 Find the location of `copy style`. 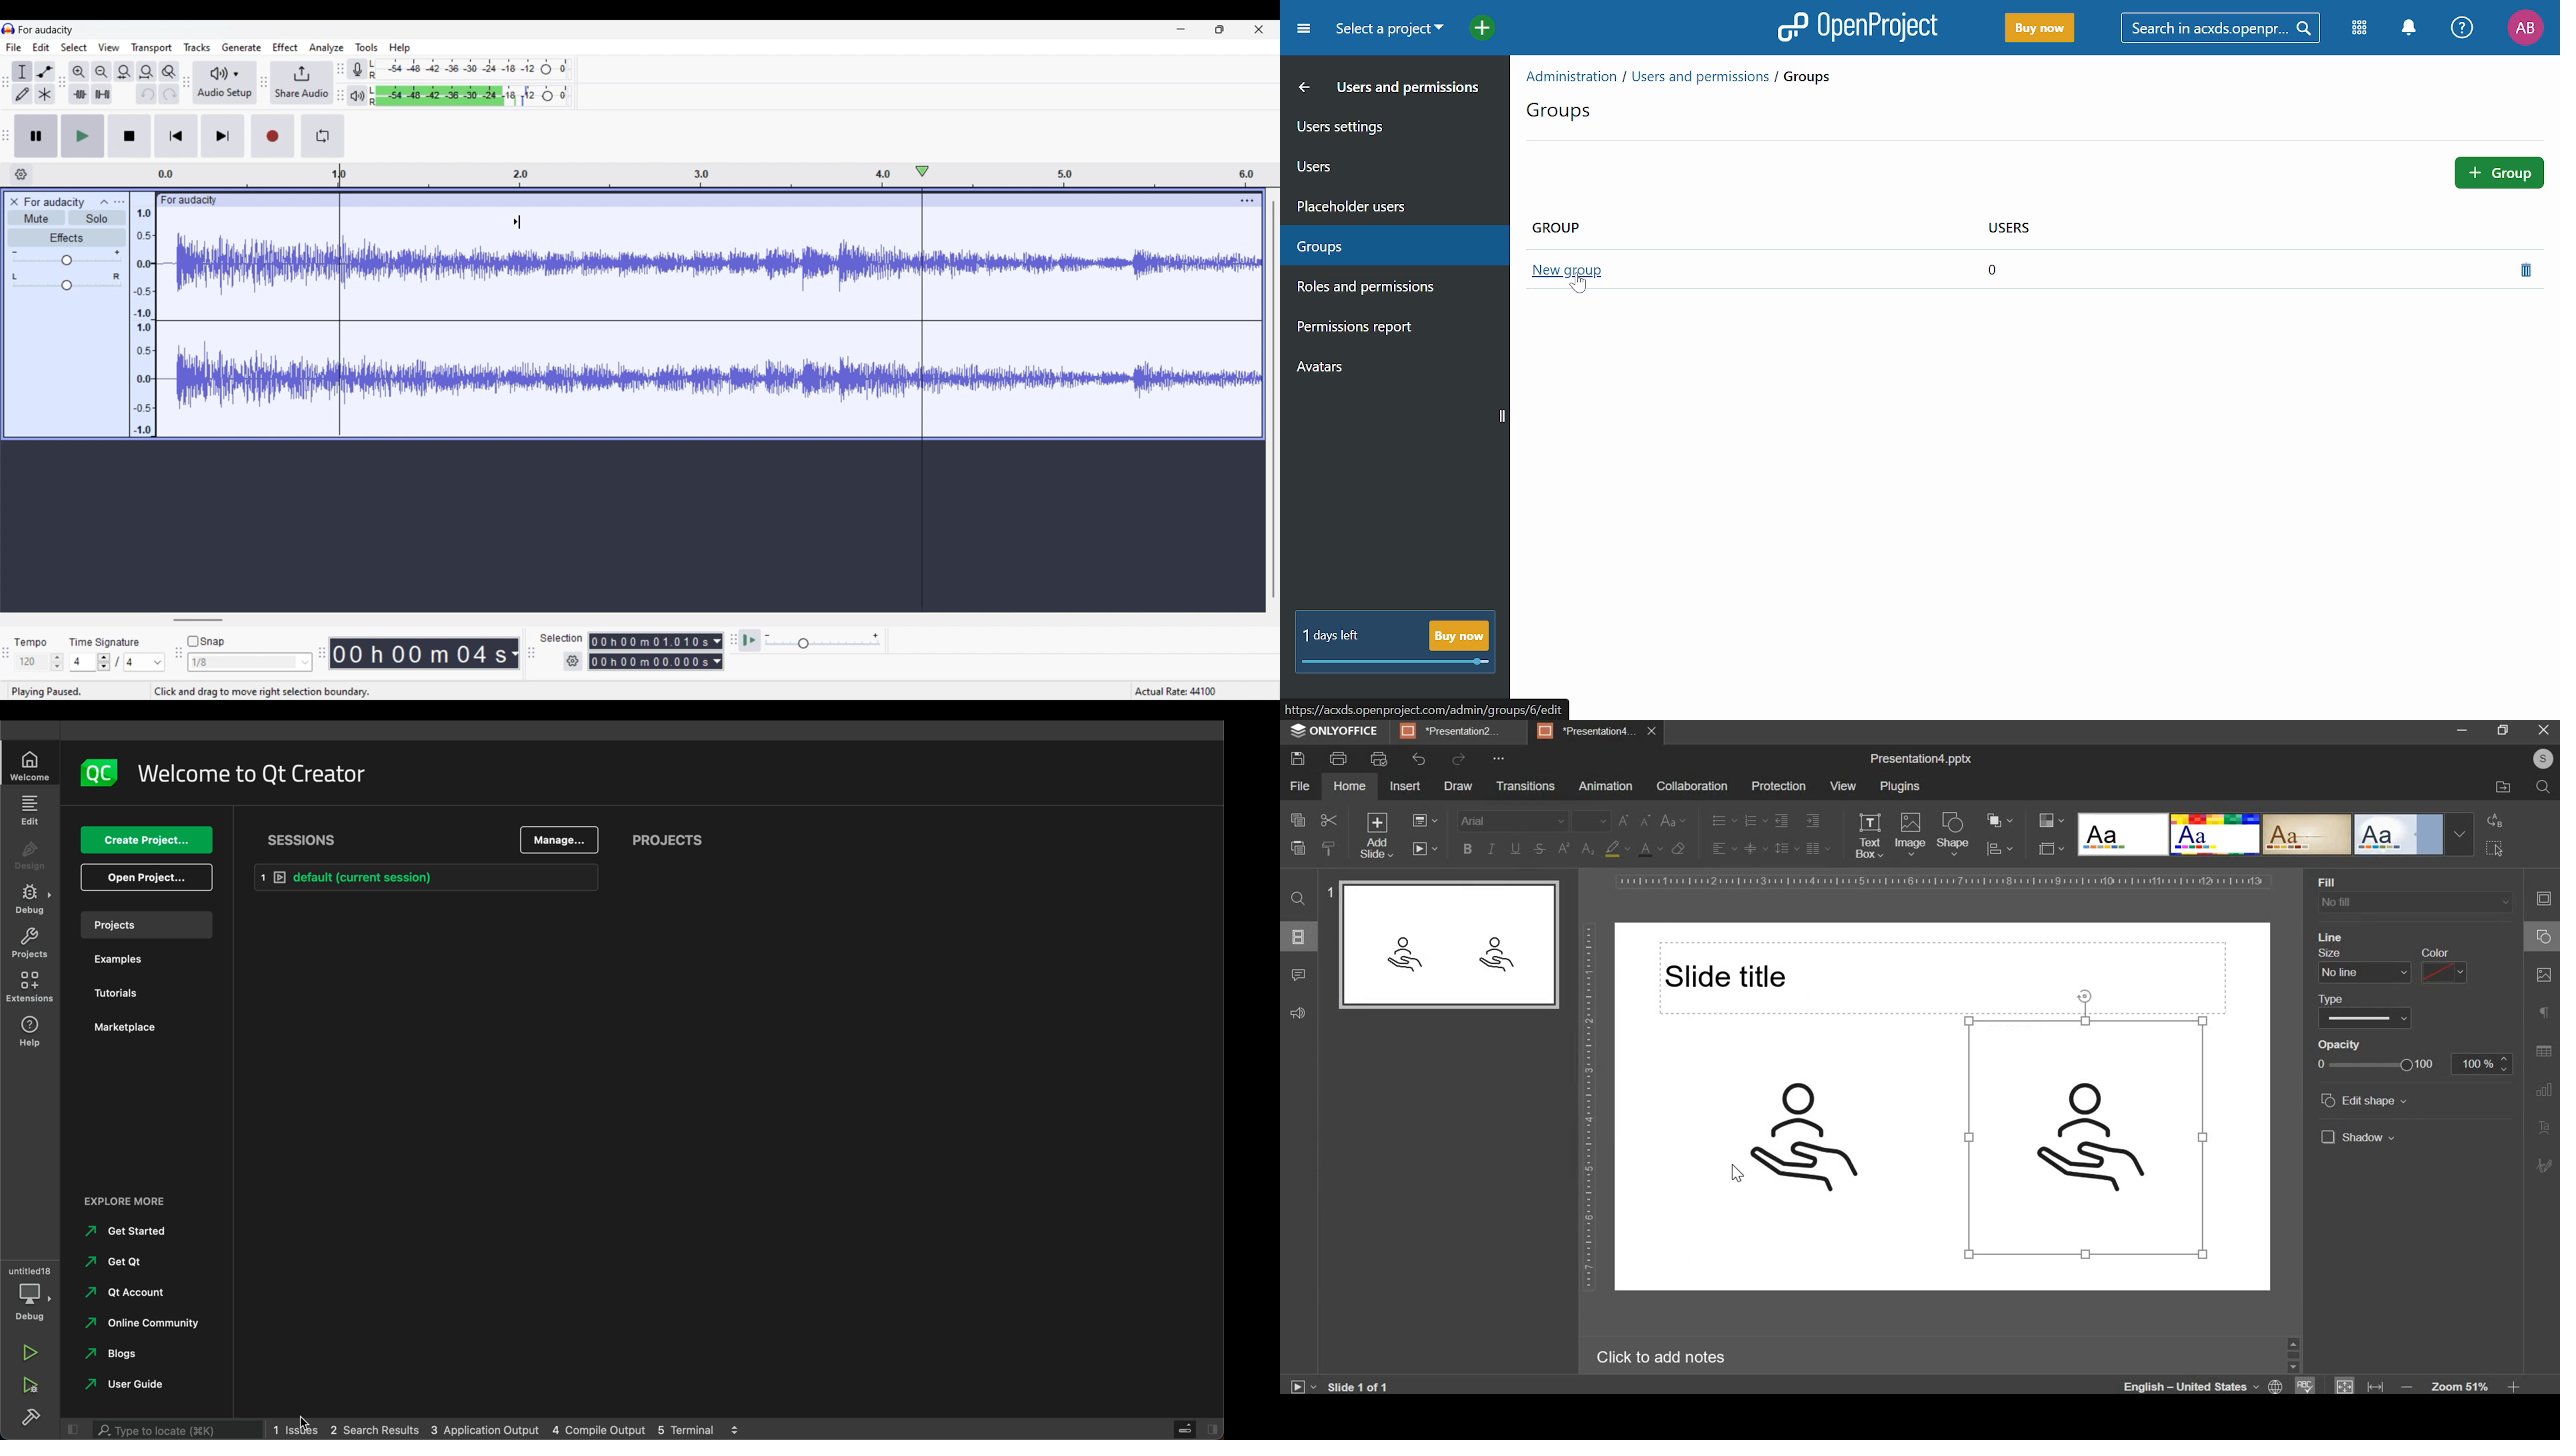

copy style is located at coordinates (1328, 847).